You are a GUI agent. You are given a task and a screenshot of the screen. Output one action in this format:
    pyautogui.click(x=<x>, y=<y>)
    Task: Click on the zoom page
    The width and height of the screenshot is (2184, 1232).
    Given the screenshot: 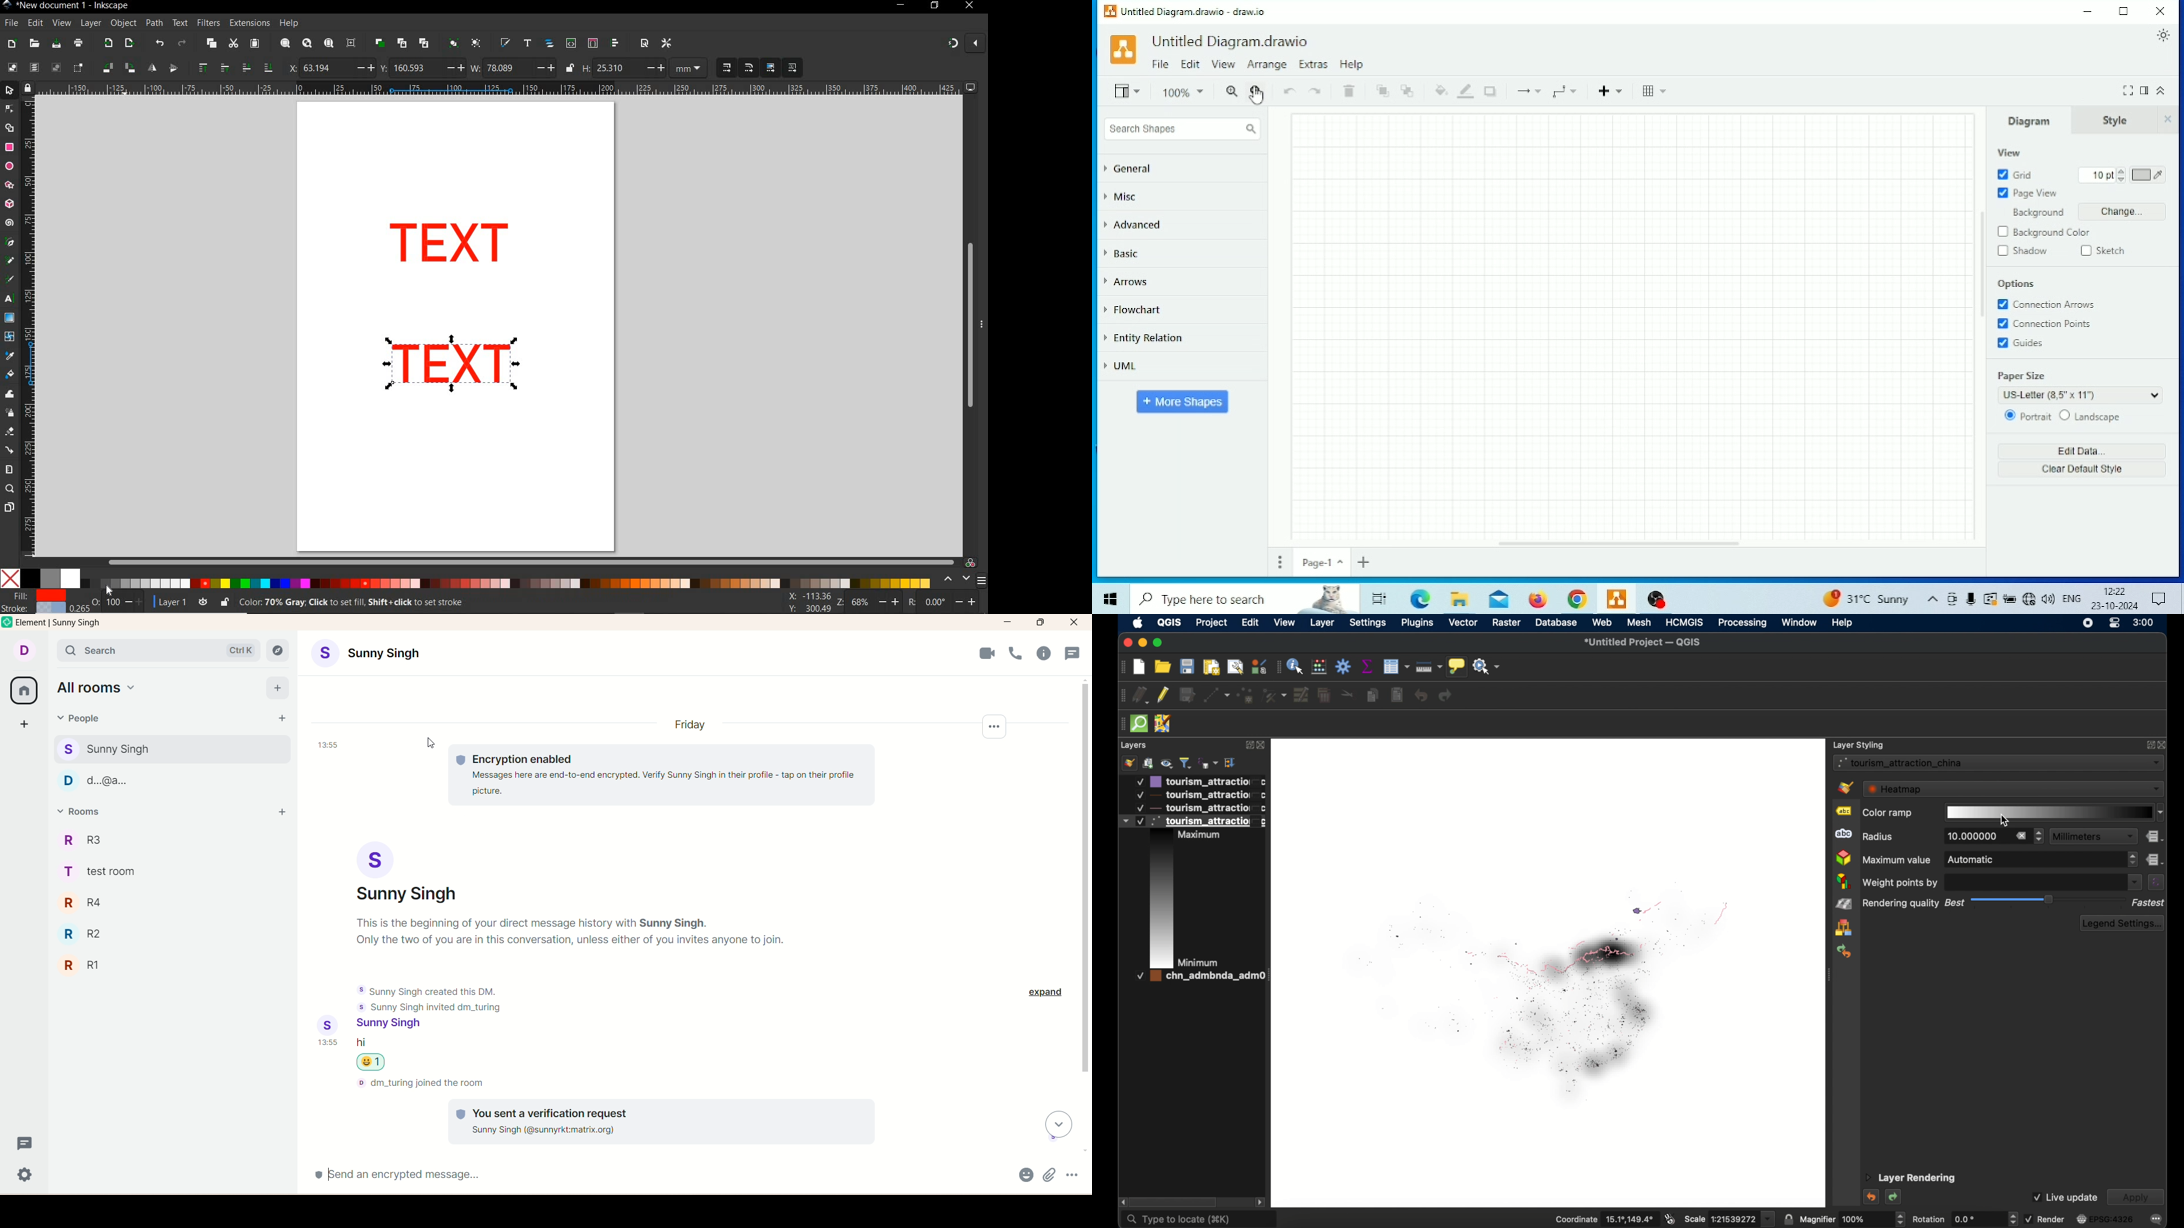 What is the action you would take?
    pyautogui.click(x=328, y=43)
    